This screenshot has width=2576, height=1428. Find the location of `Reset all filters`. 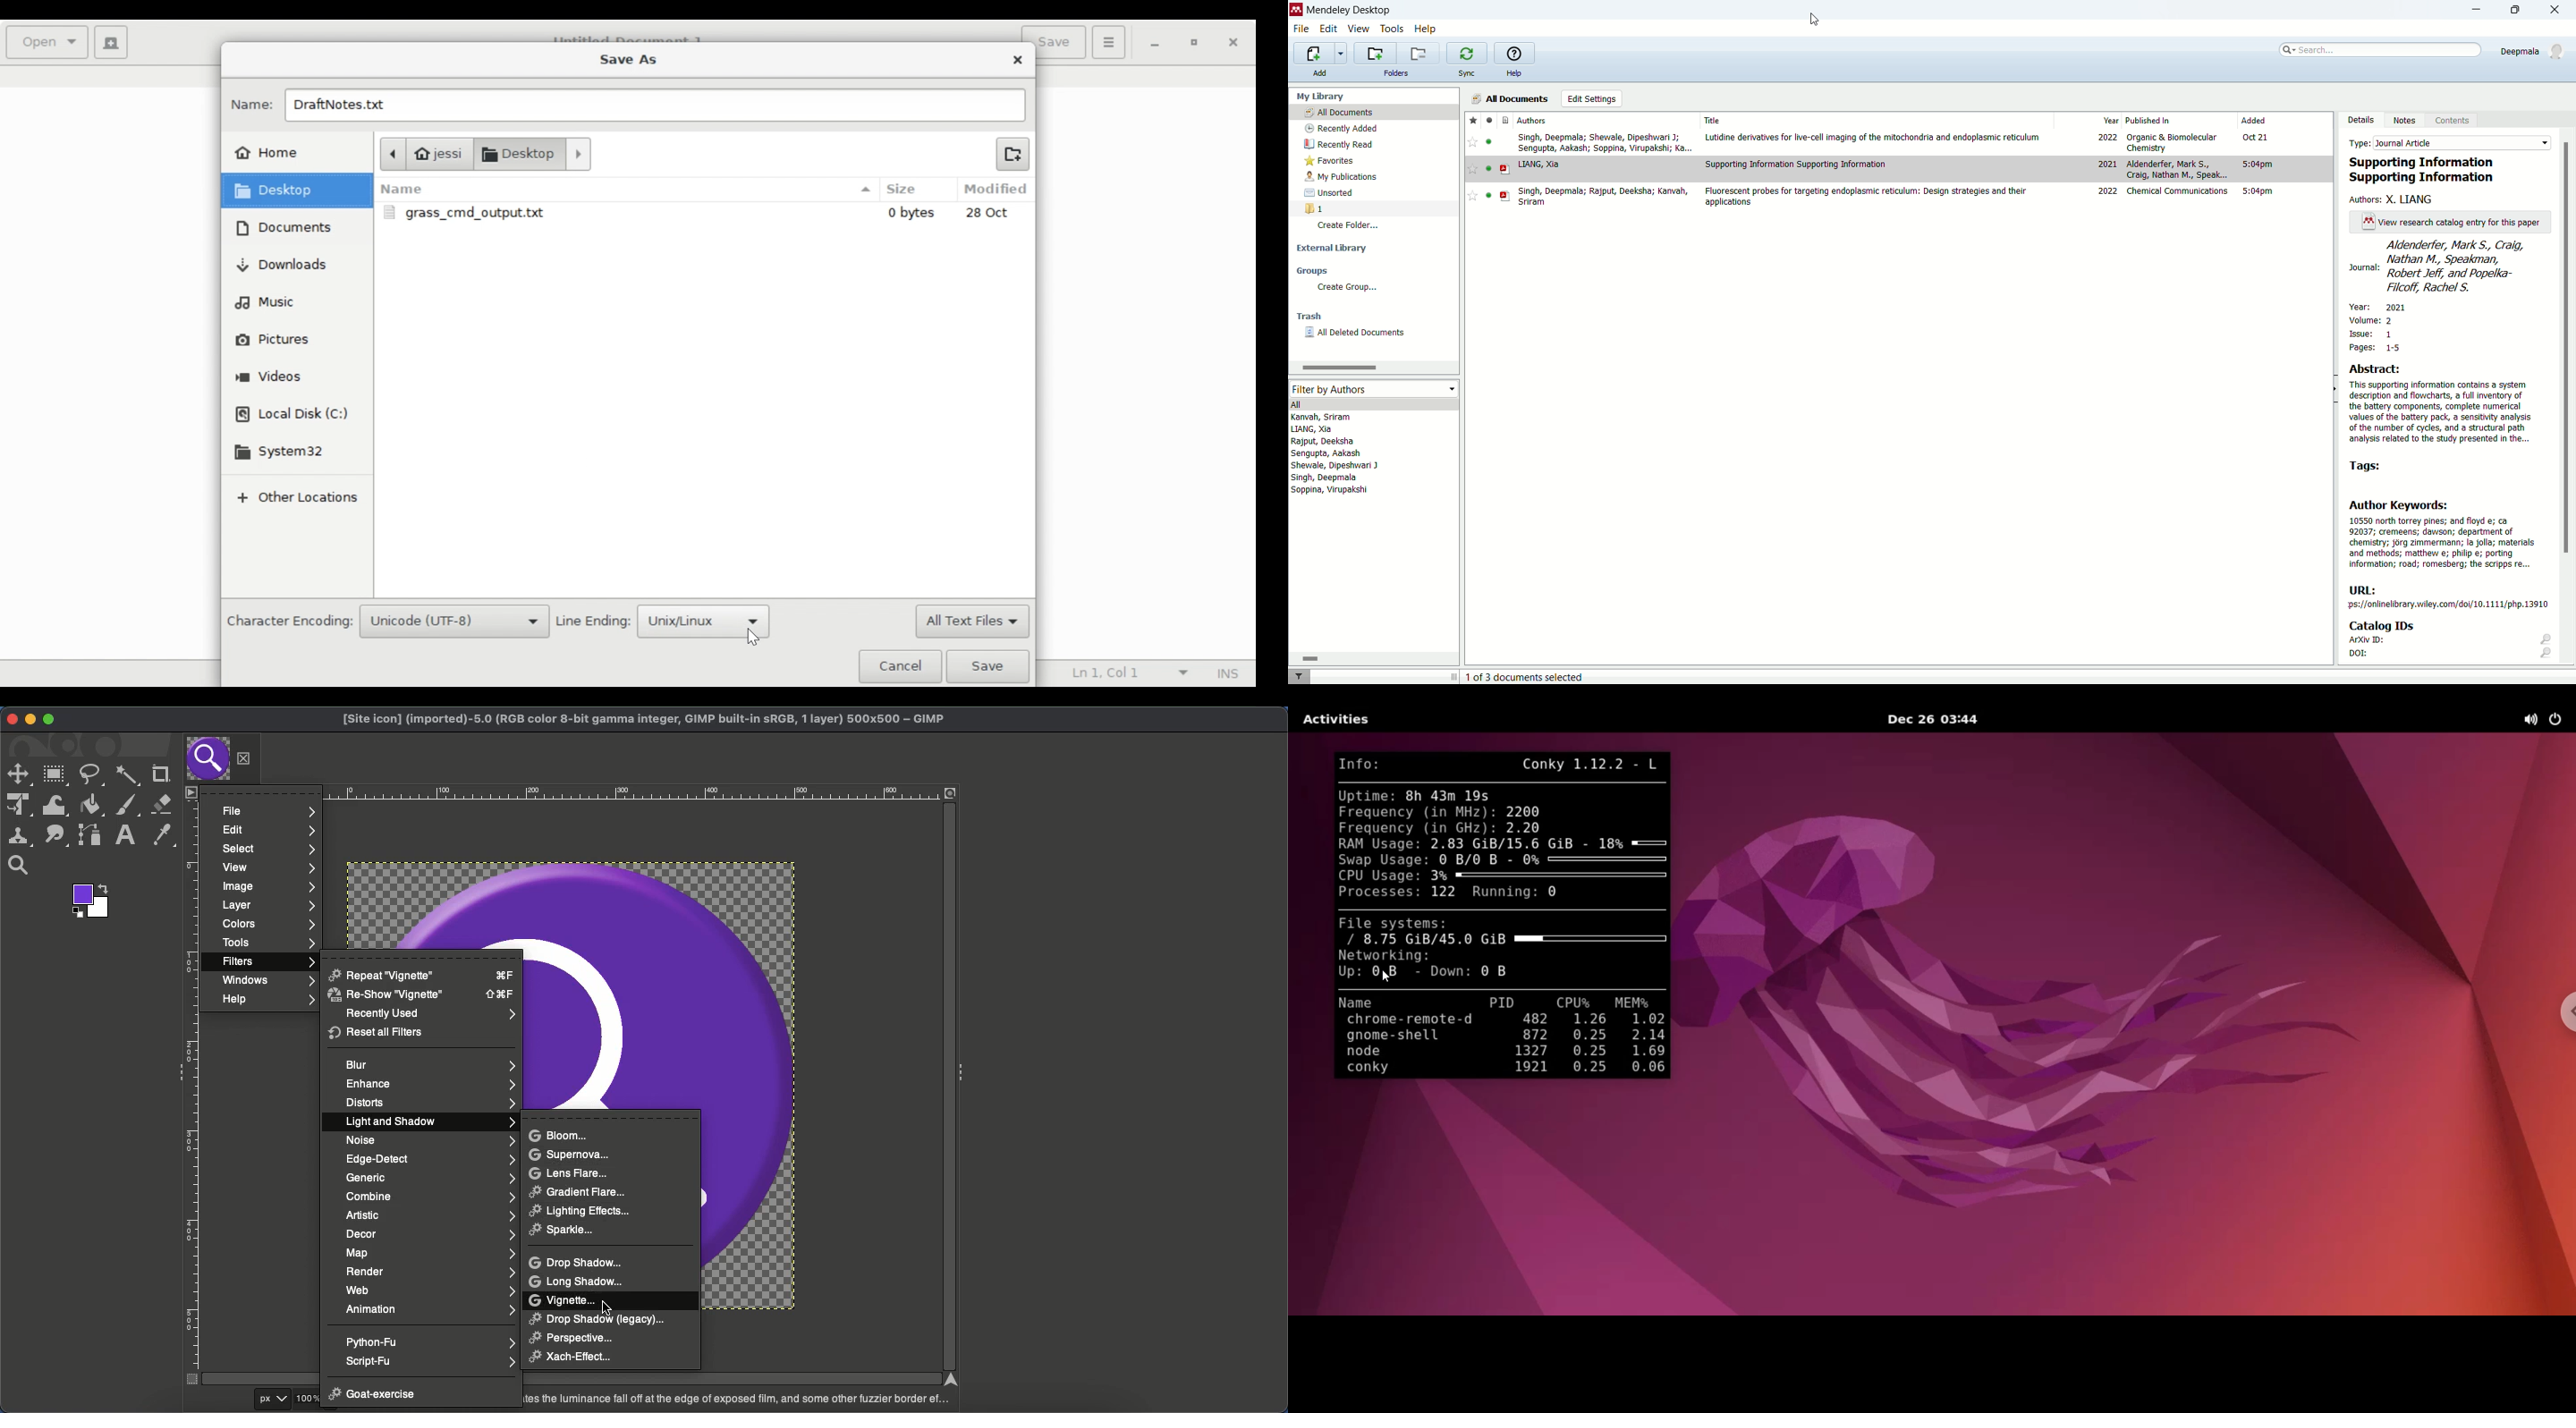

Reset all filters is located at coordinates (377, 1033).